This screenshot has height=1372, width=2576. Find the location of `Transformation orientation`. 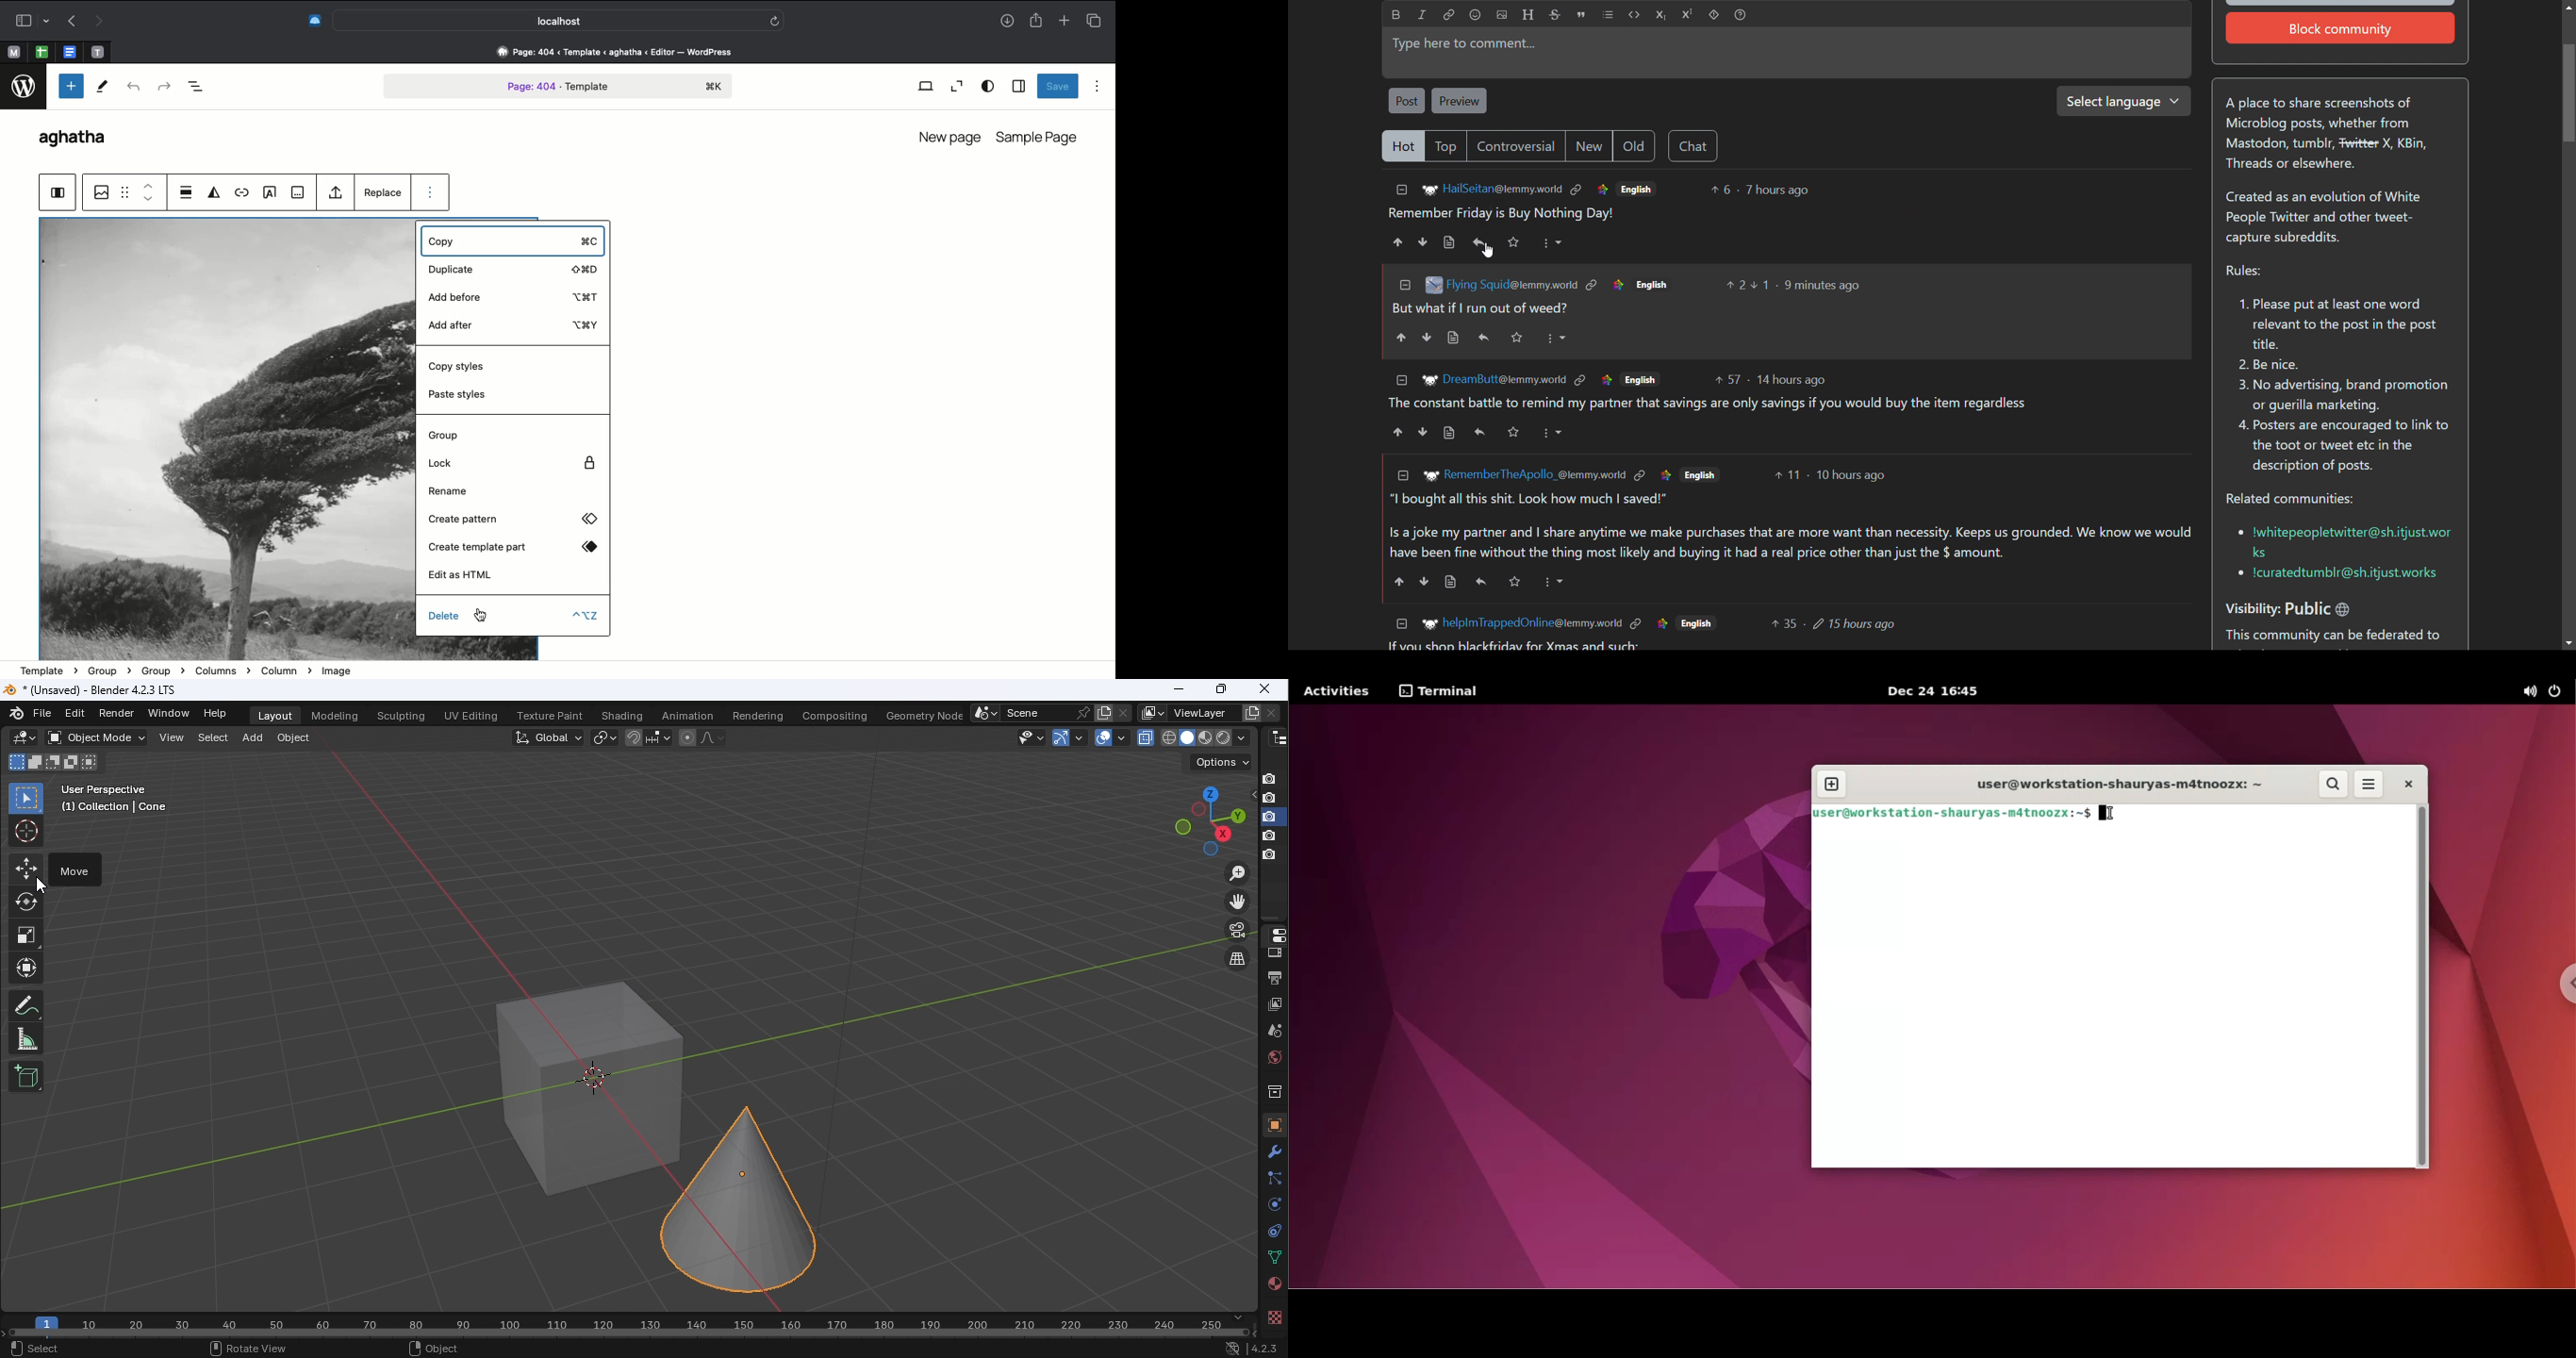

Transformation orientation is located at coordinates (551, 736).